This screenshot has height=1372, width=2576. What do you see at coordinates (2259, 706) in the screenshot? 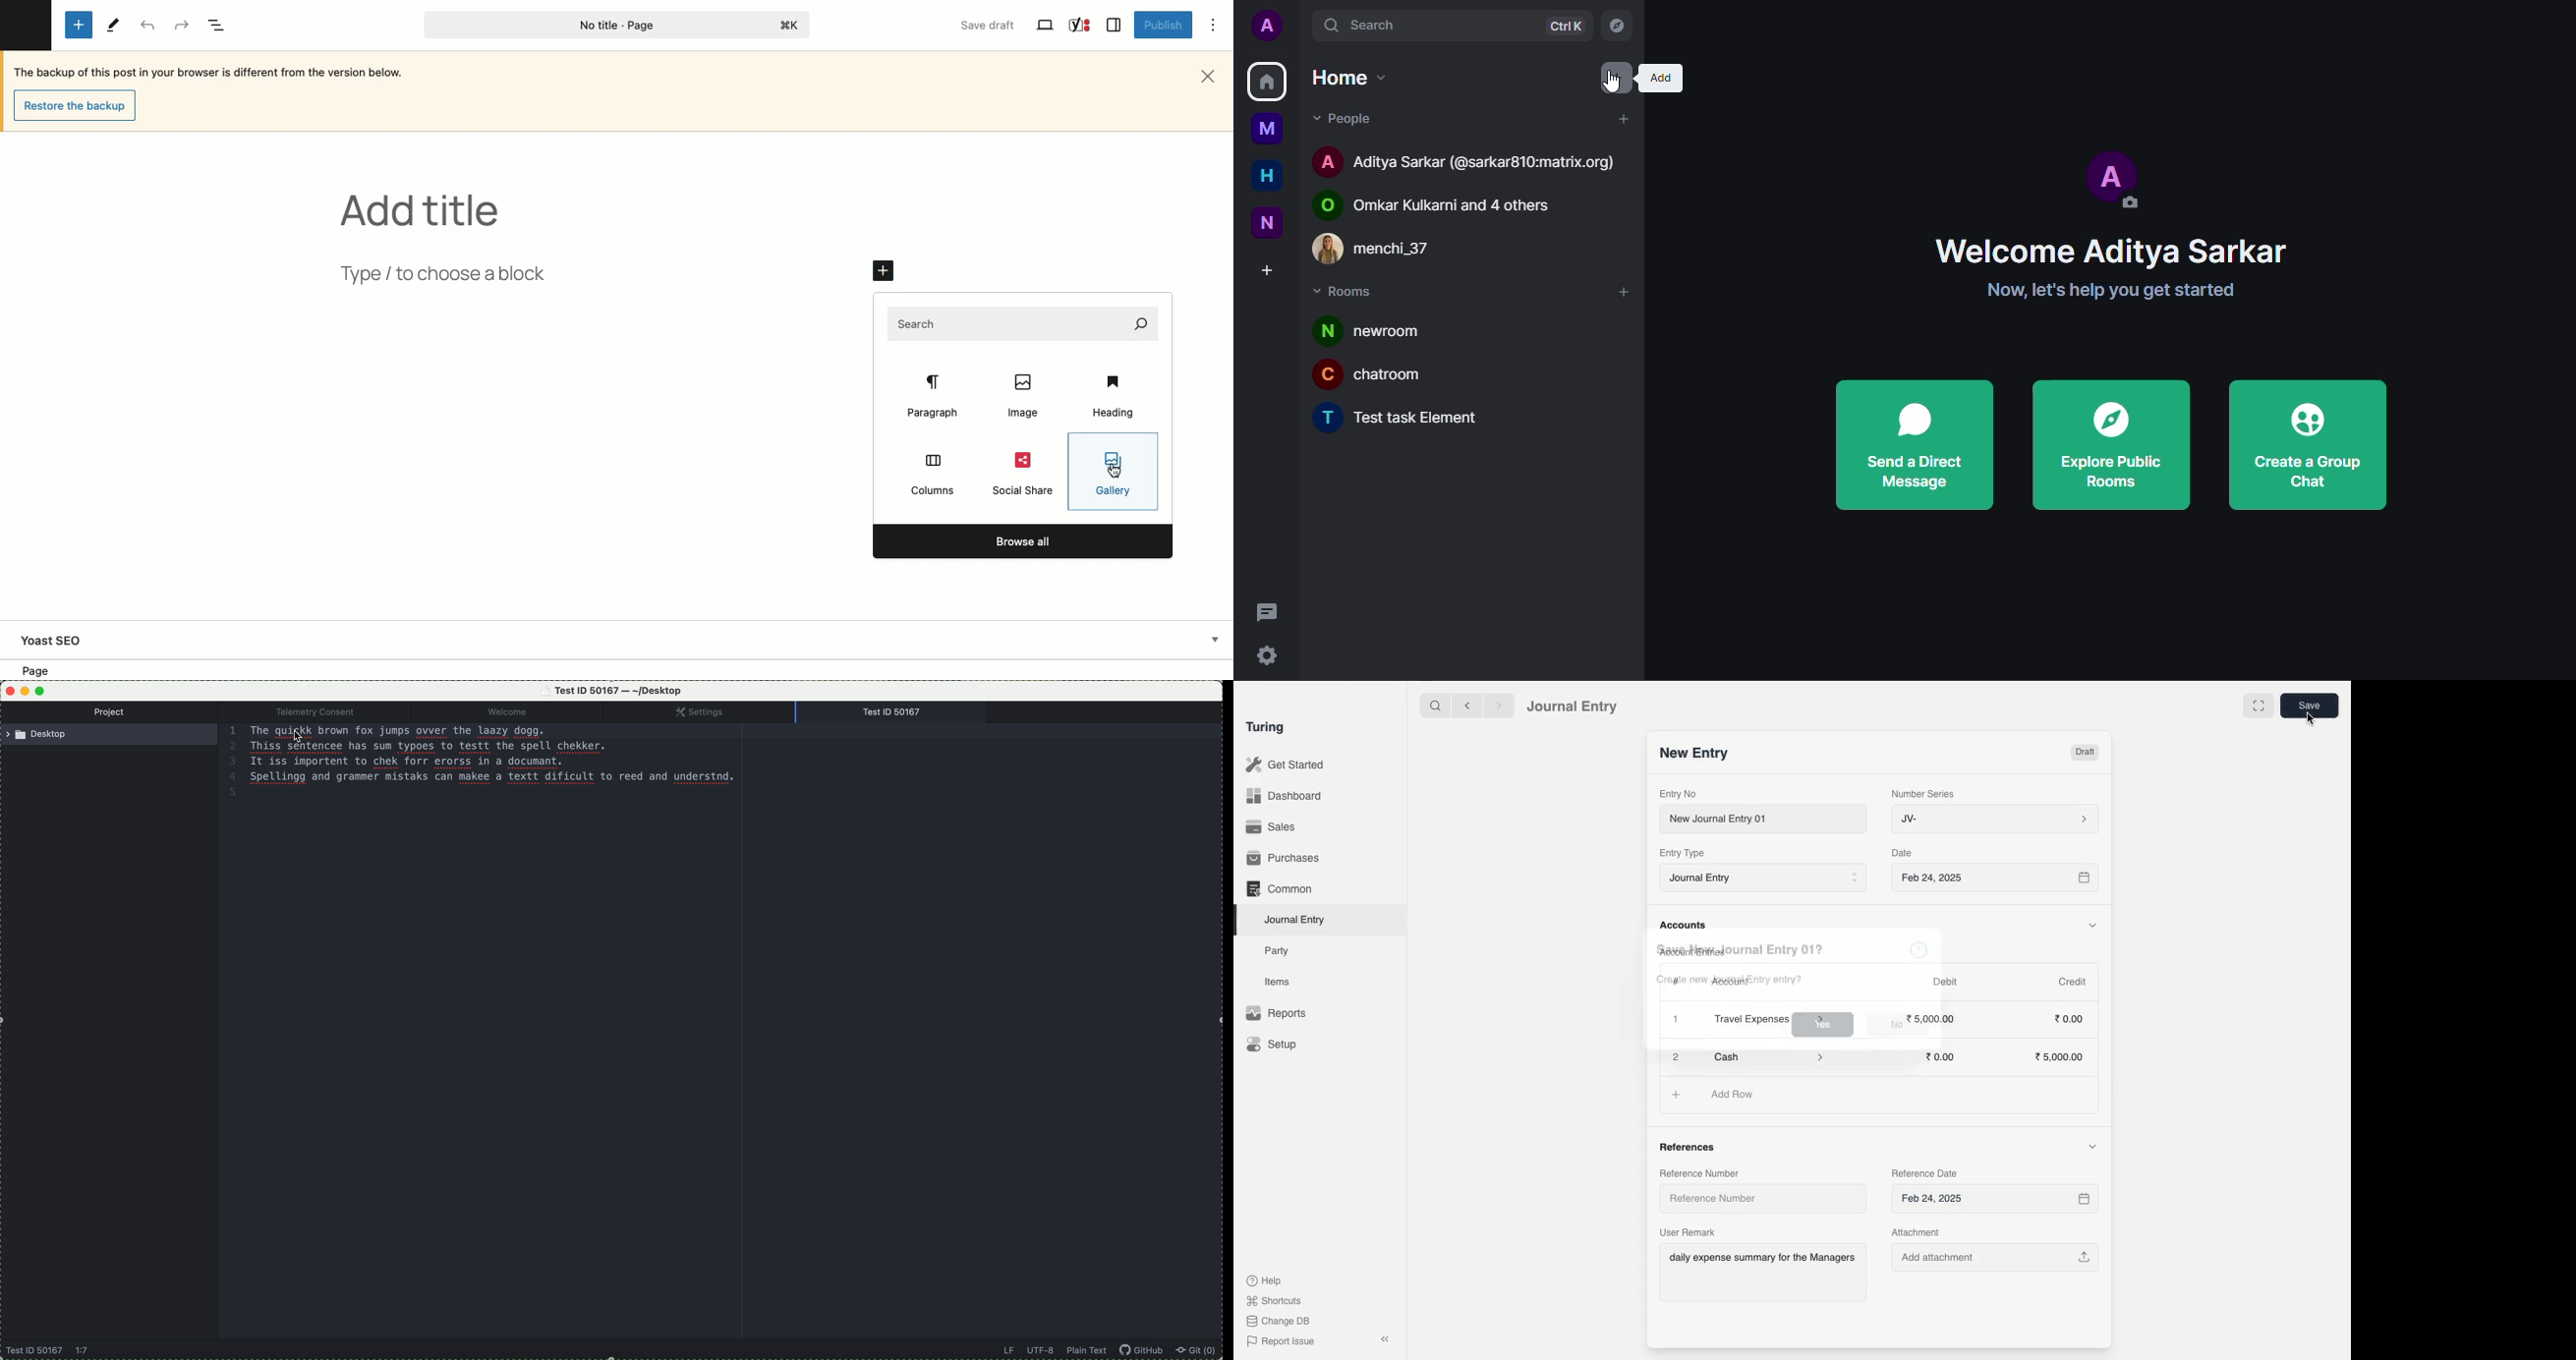
I see `Toggle between form and full width` at bounding box center [2259, 706].